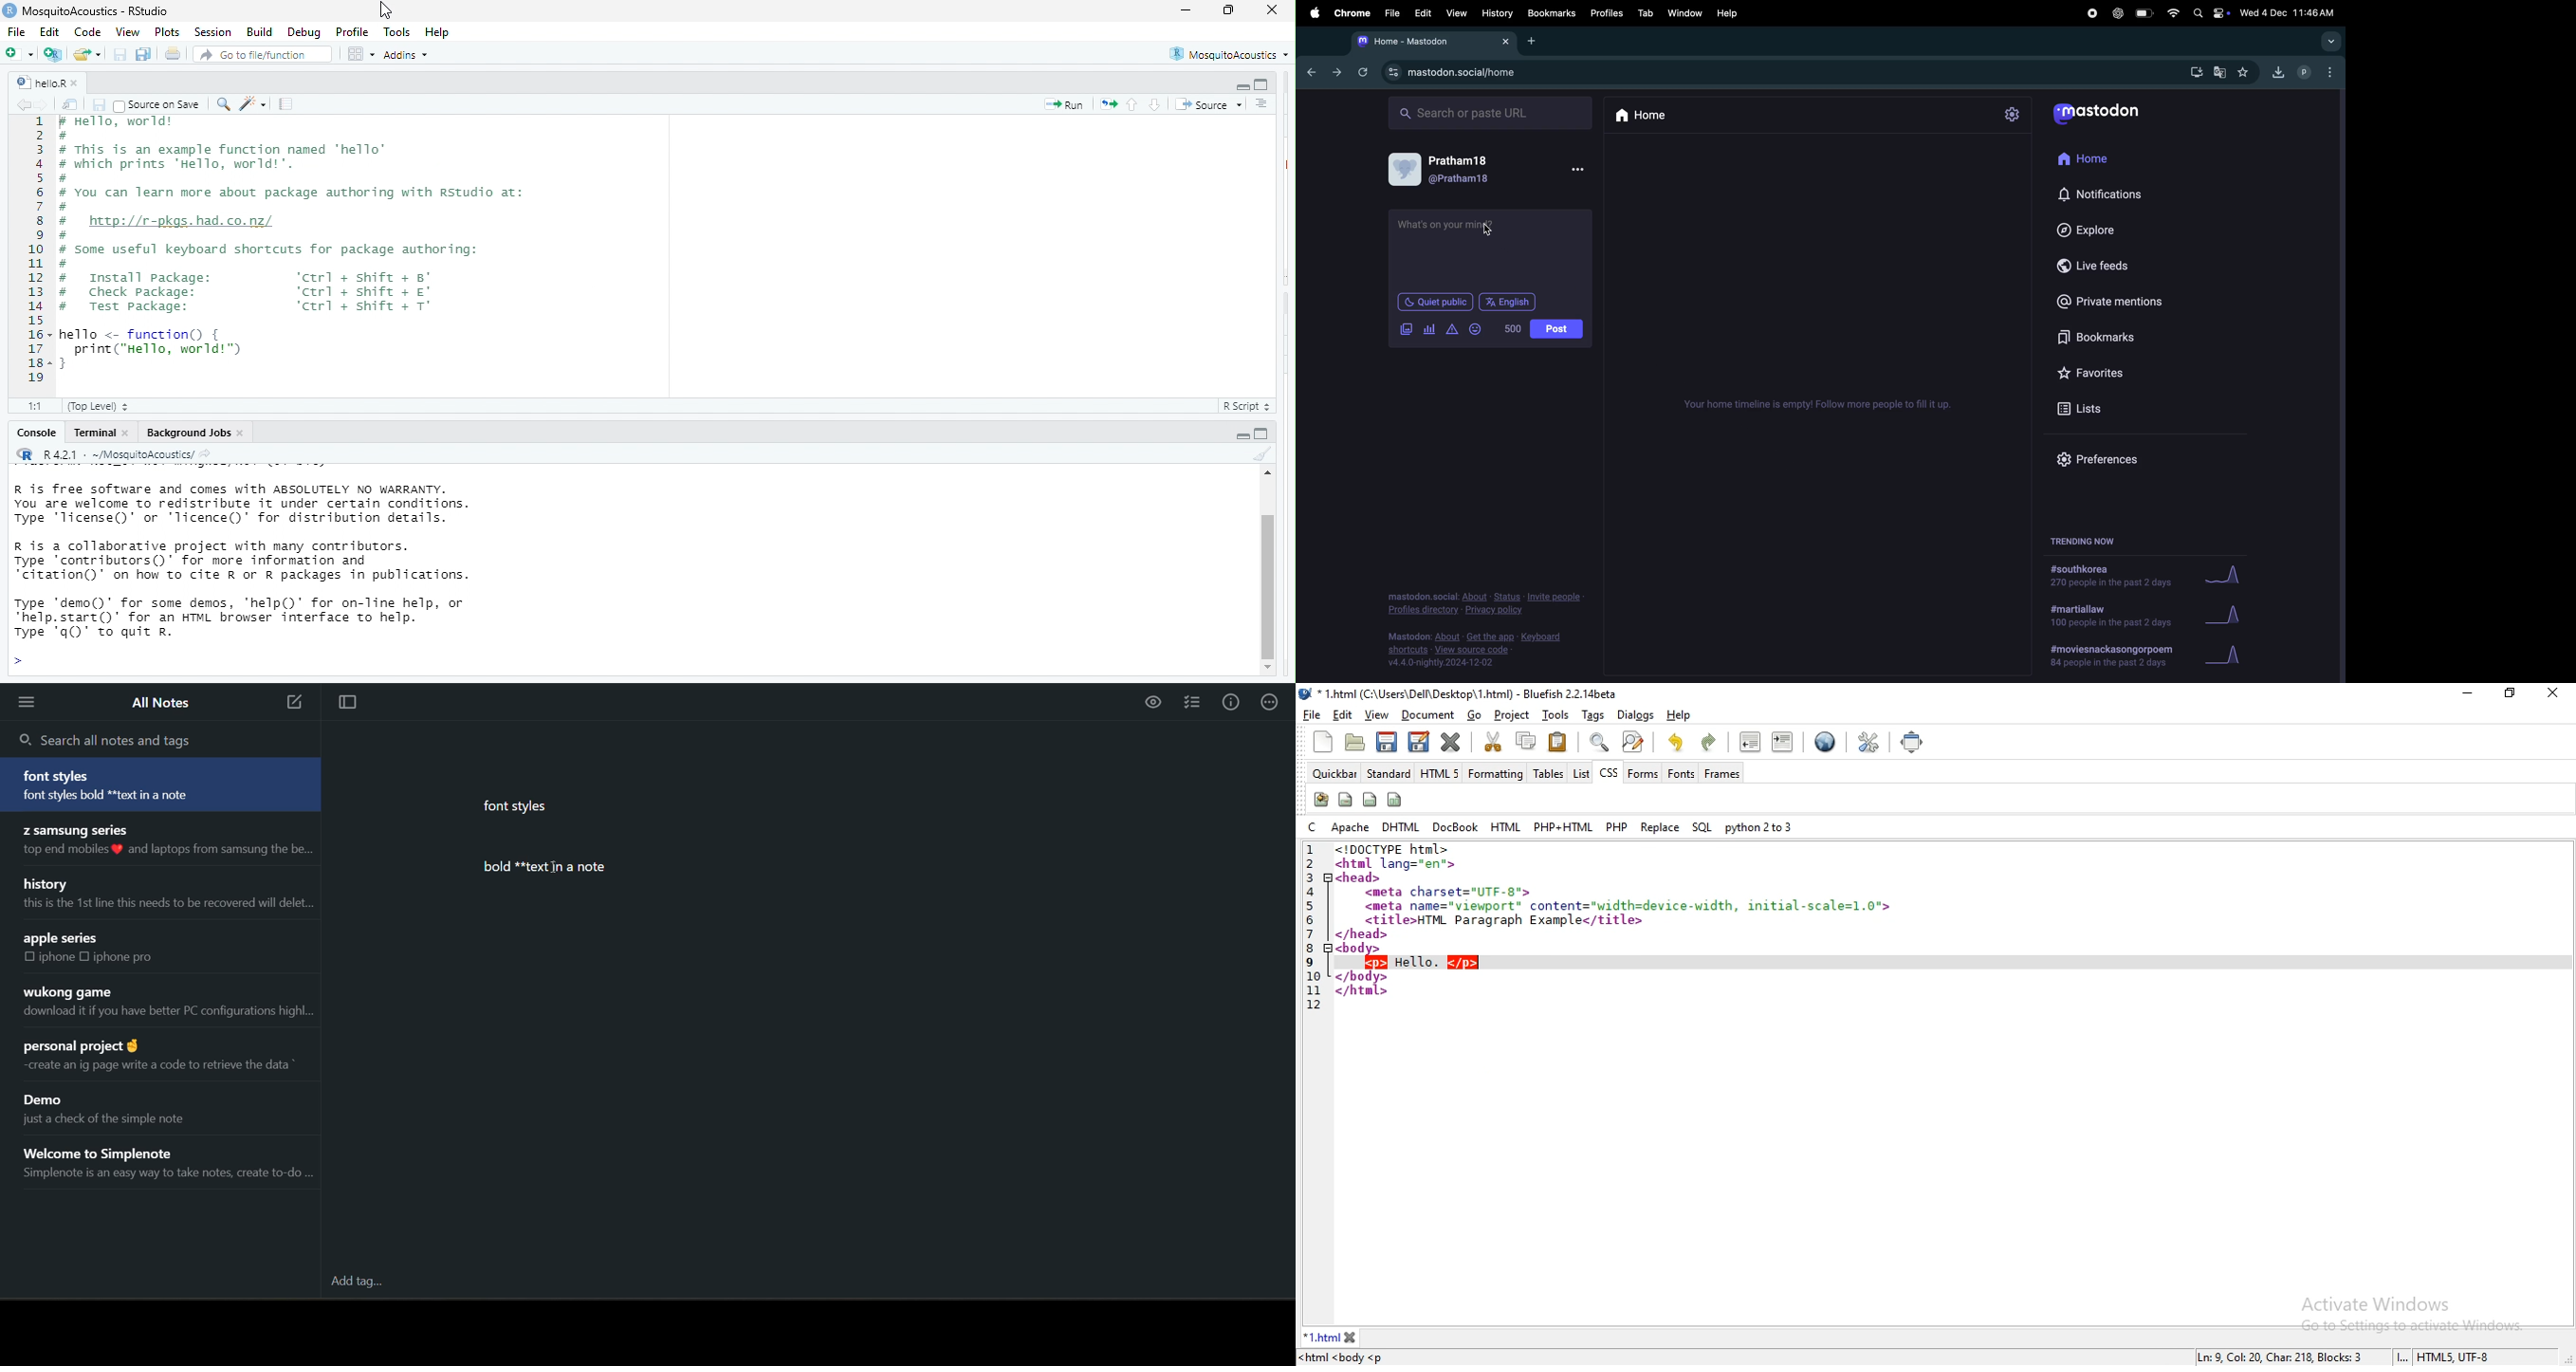 The image size is (2576, 1372). I want to click on go to previous section/chunk, so click(1134, 105).